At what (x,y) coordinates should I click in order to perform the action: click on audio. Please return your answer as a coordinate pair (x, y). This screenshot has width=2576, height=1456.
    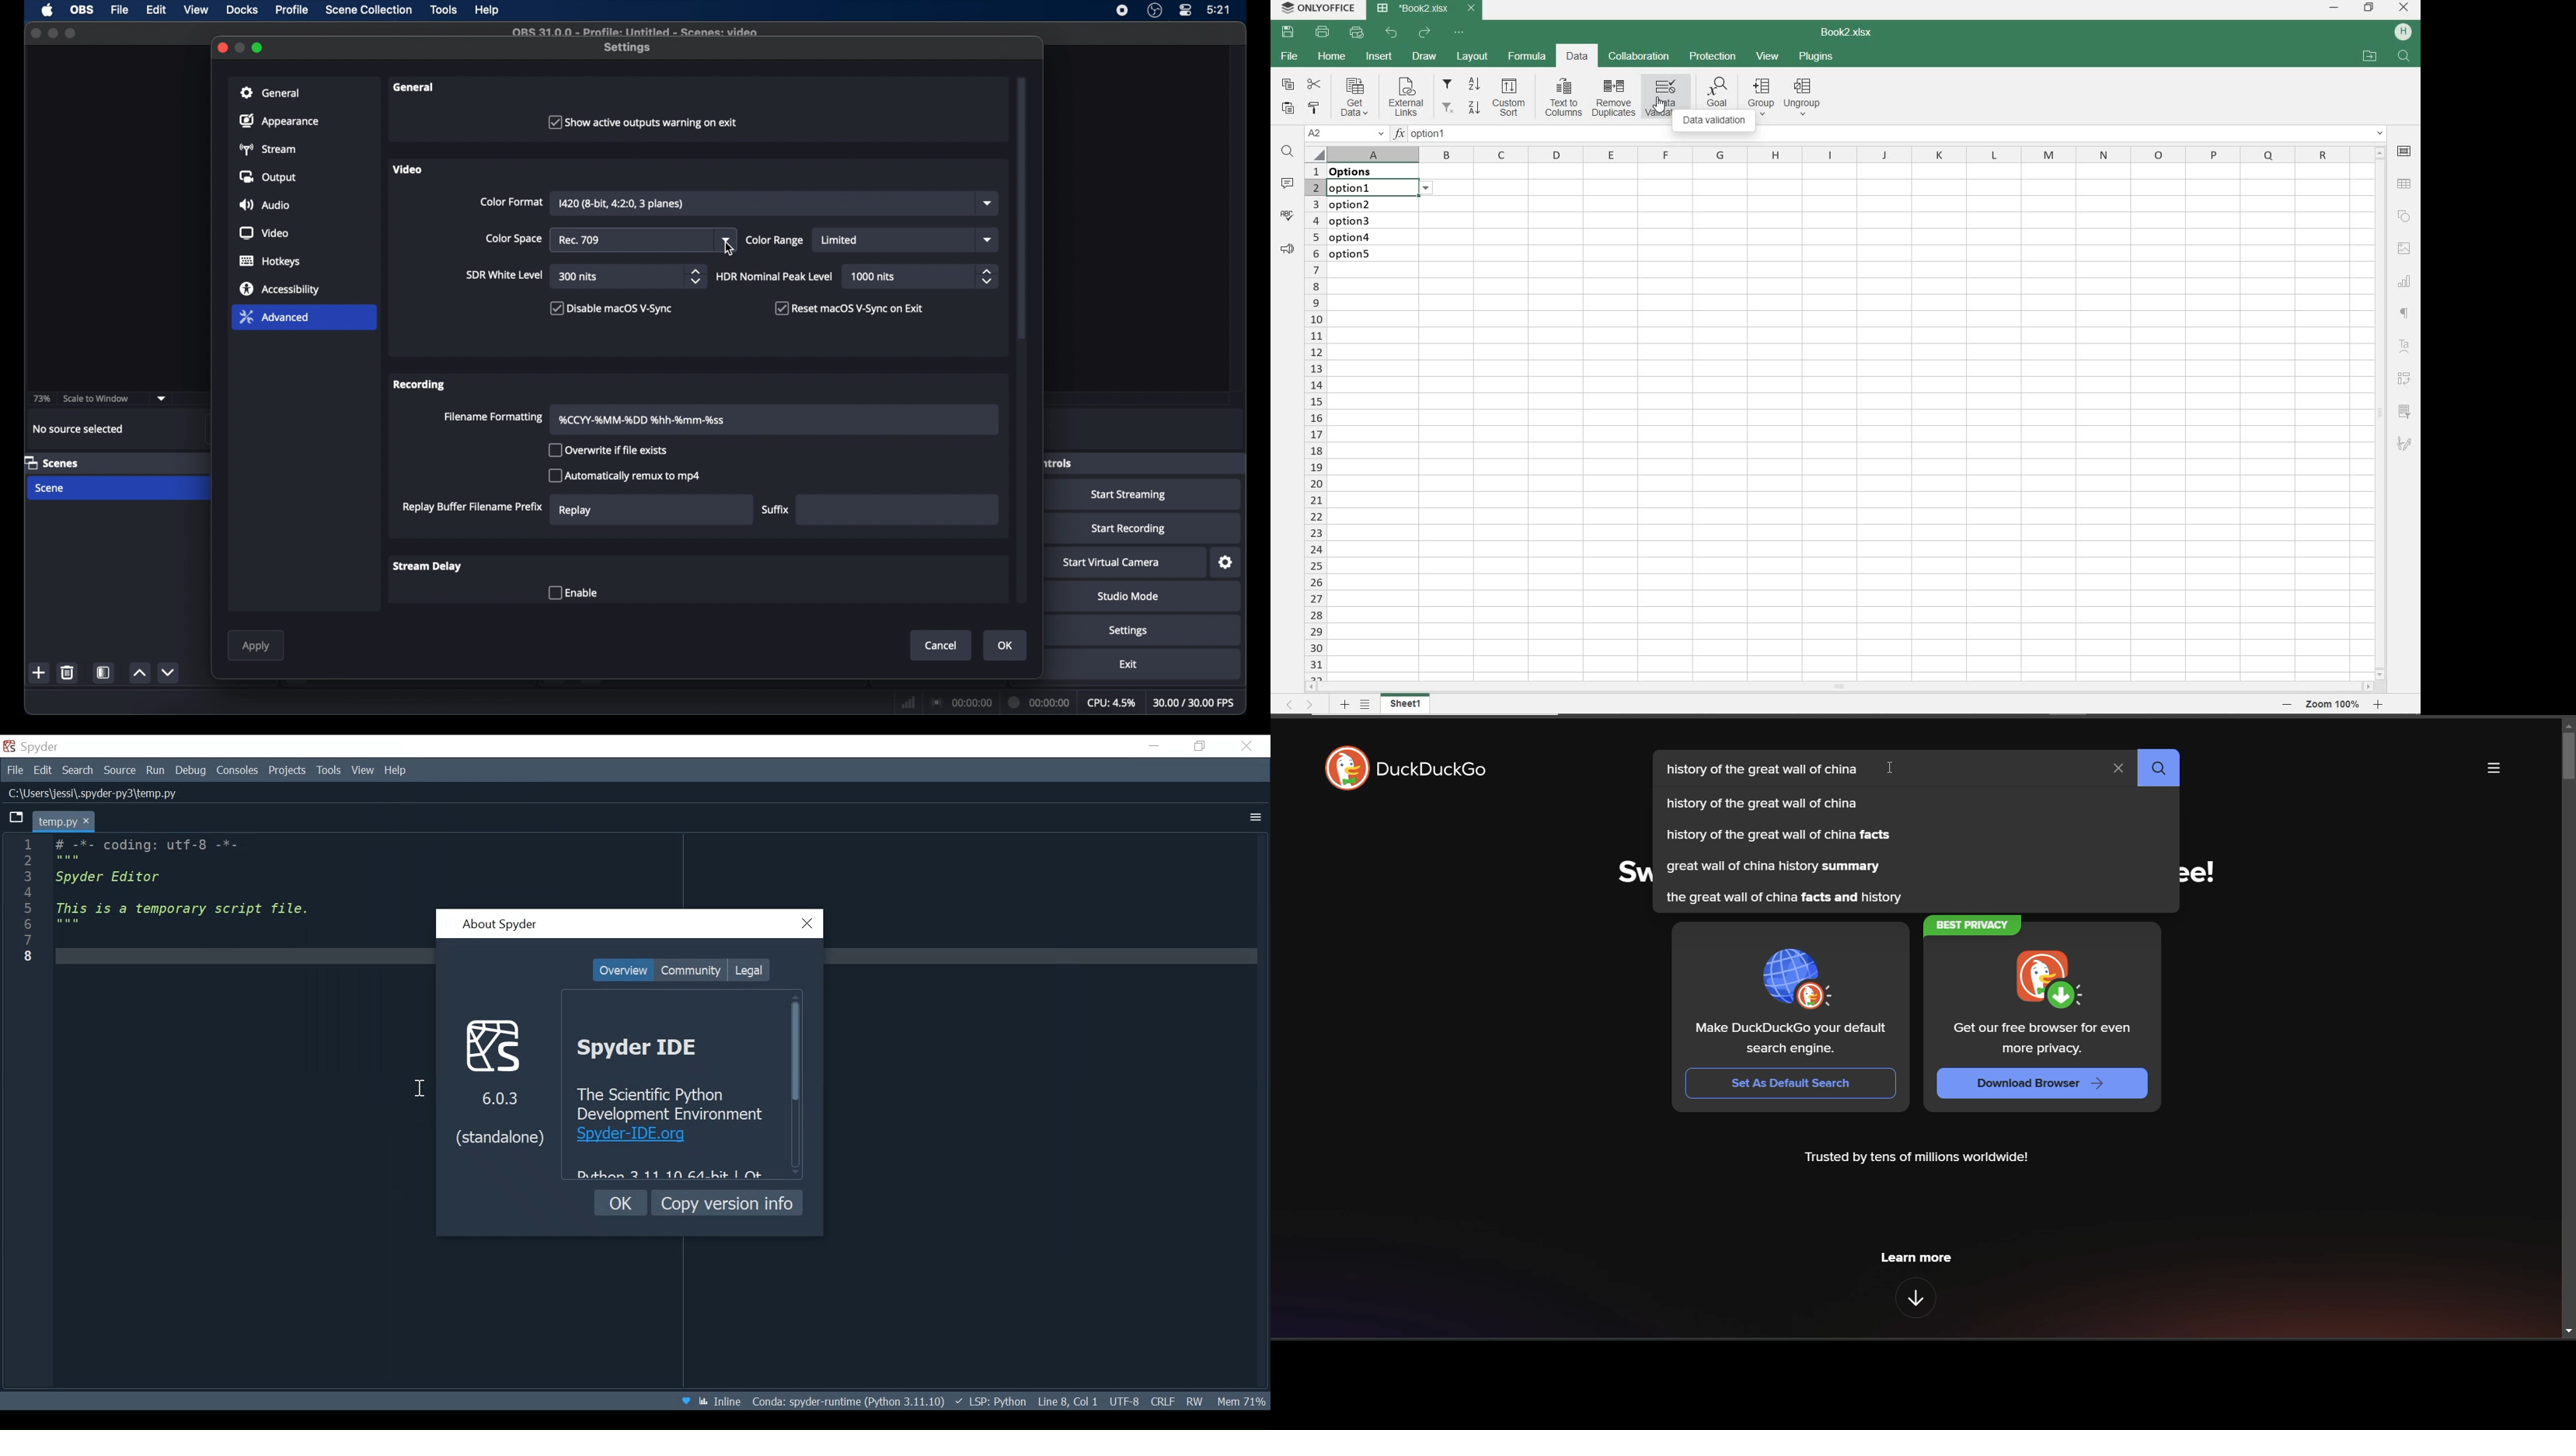
    Looking at the image, I should click on (265, 205).